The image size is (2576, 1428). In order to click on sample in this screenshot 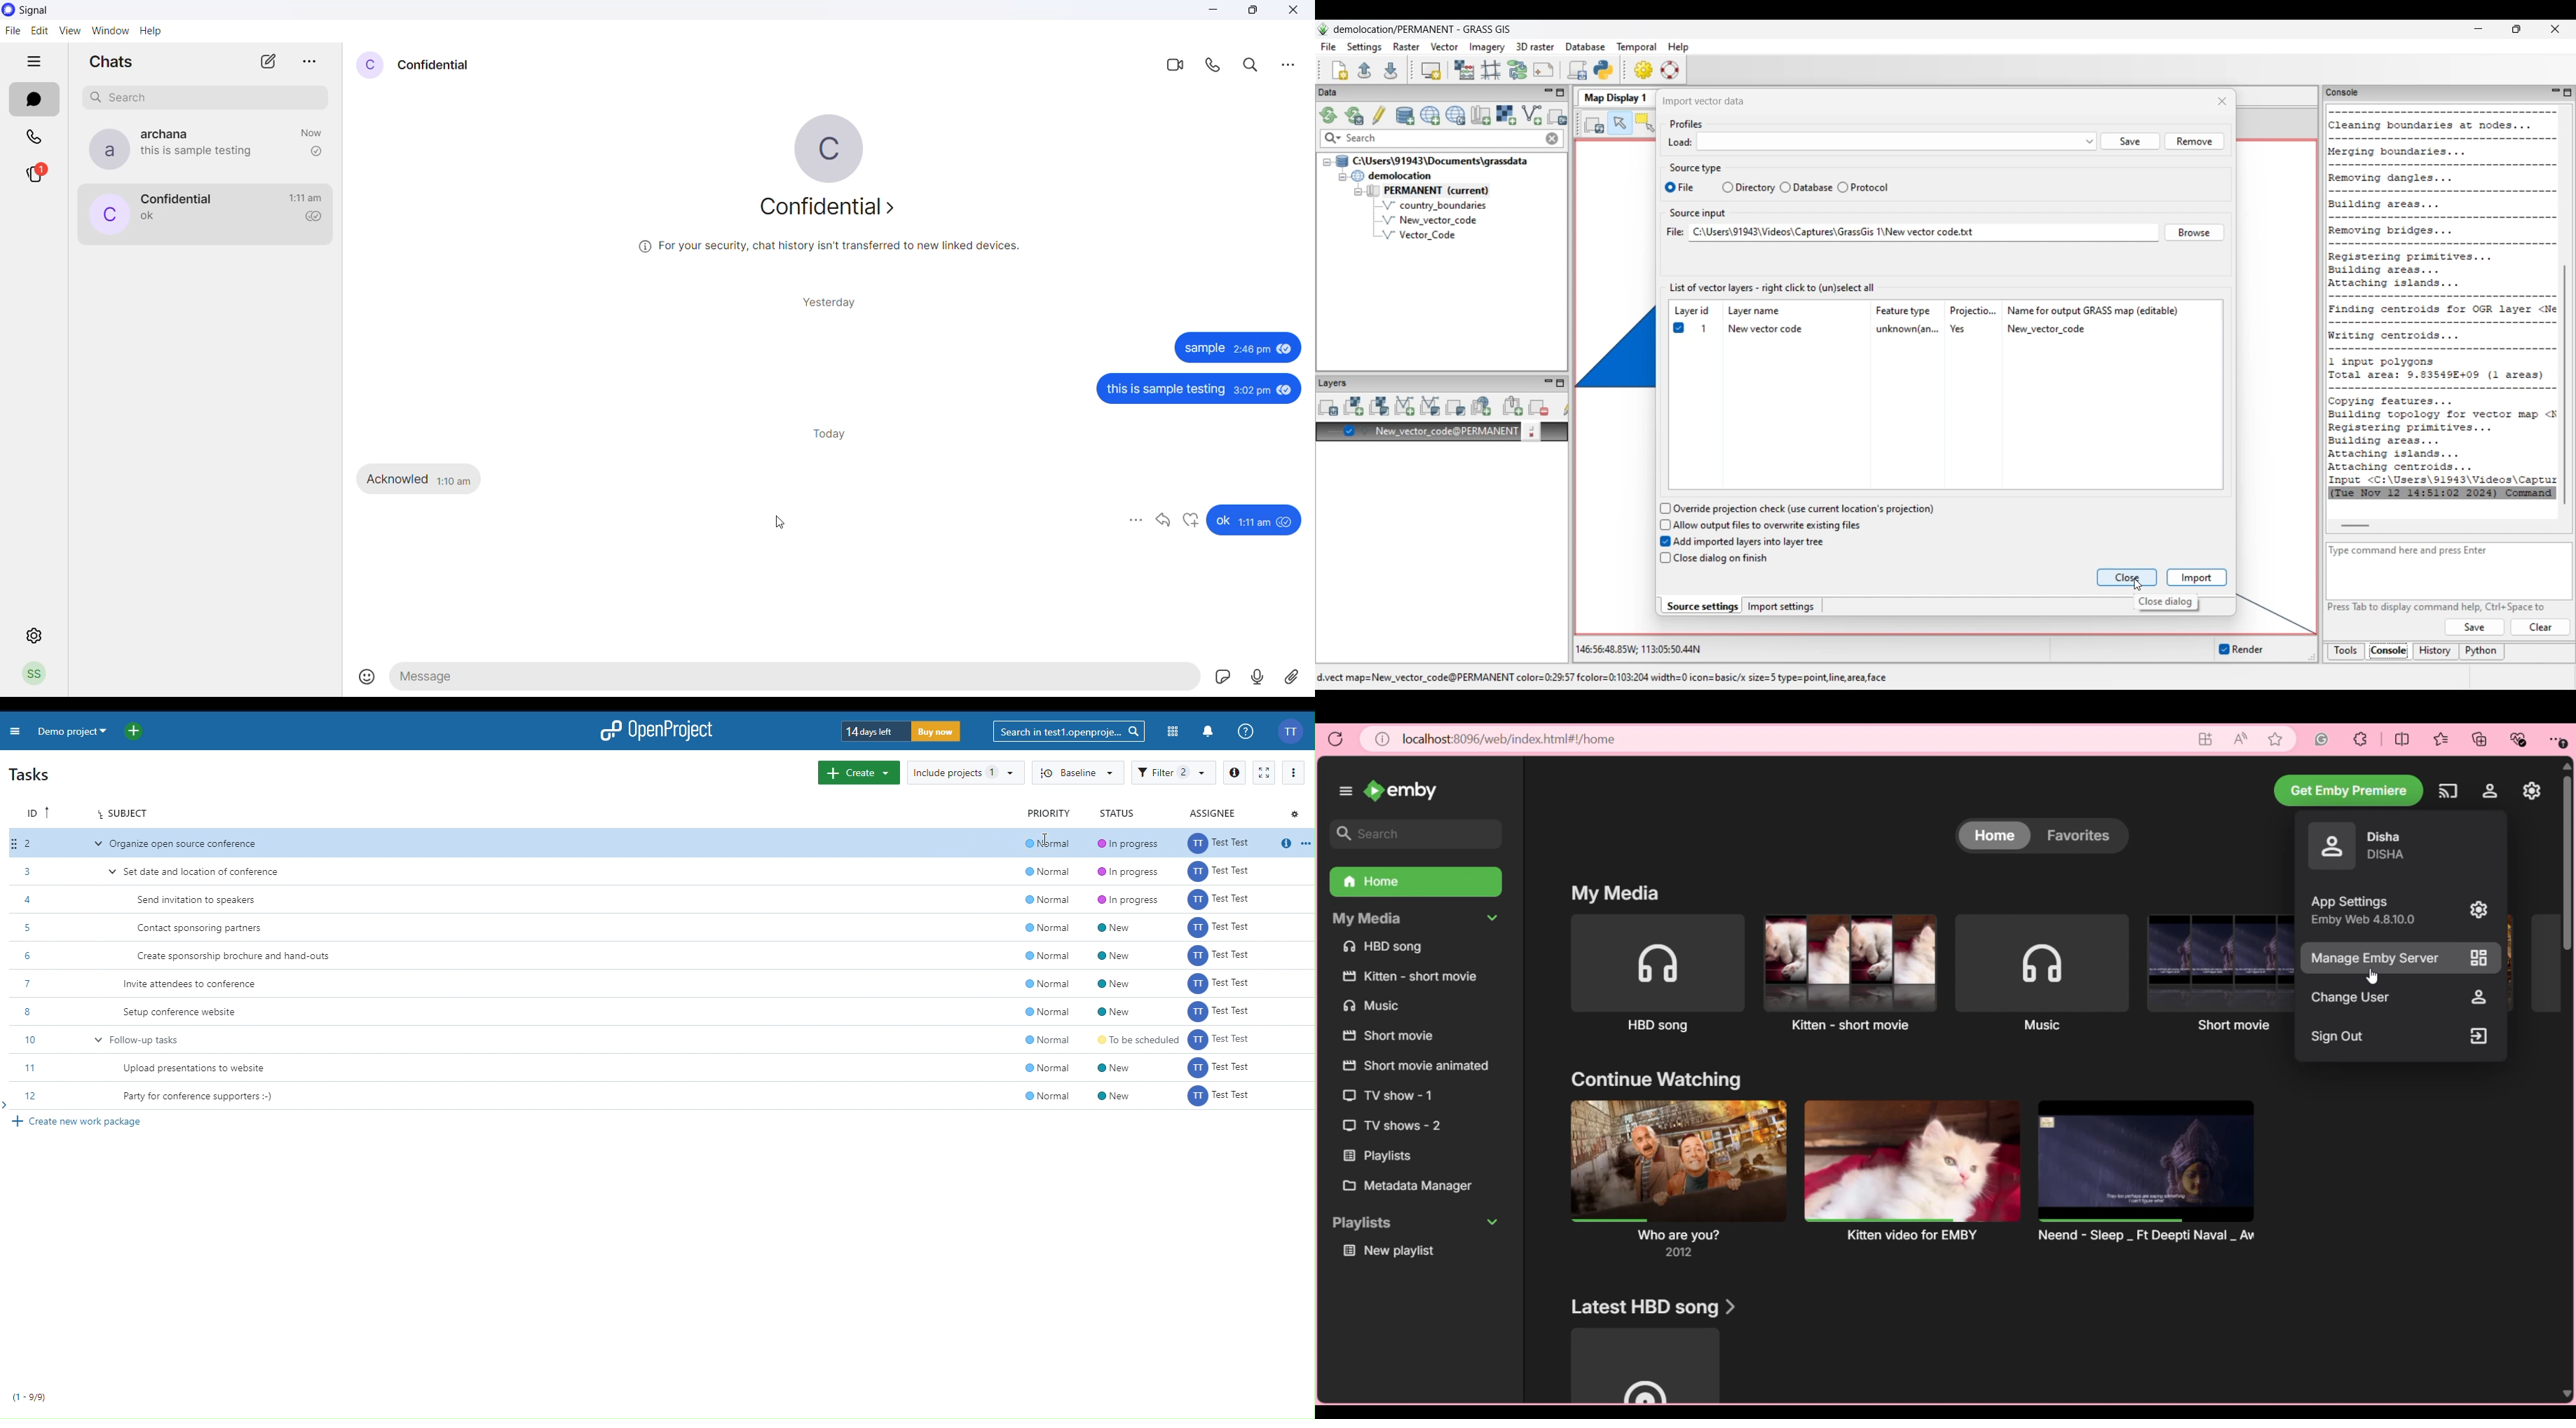, I will do `click(1203, 349)`.